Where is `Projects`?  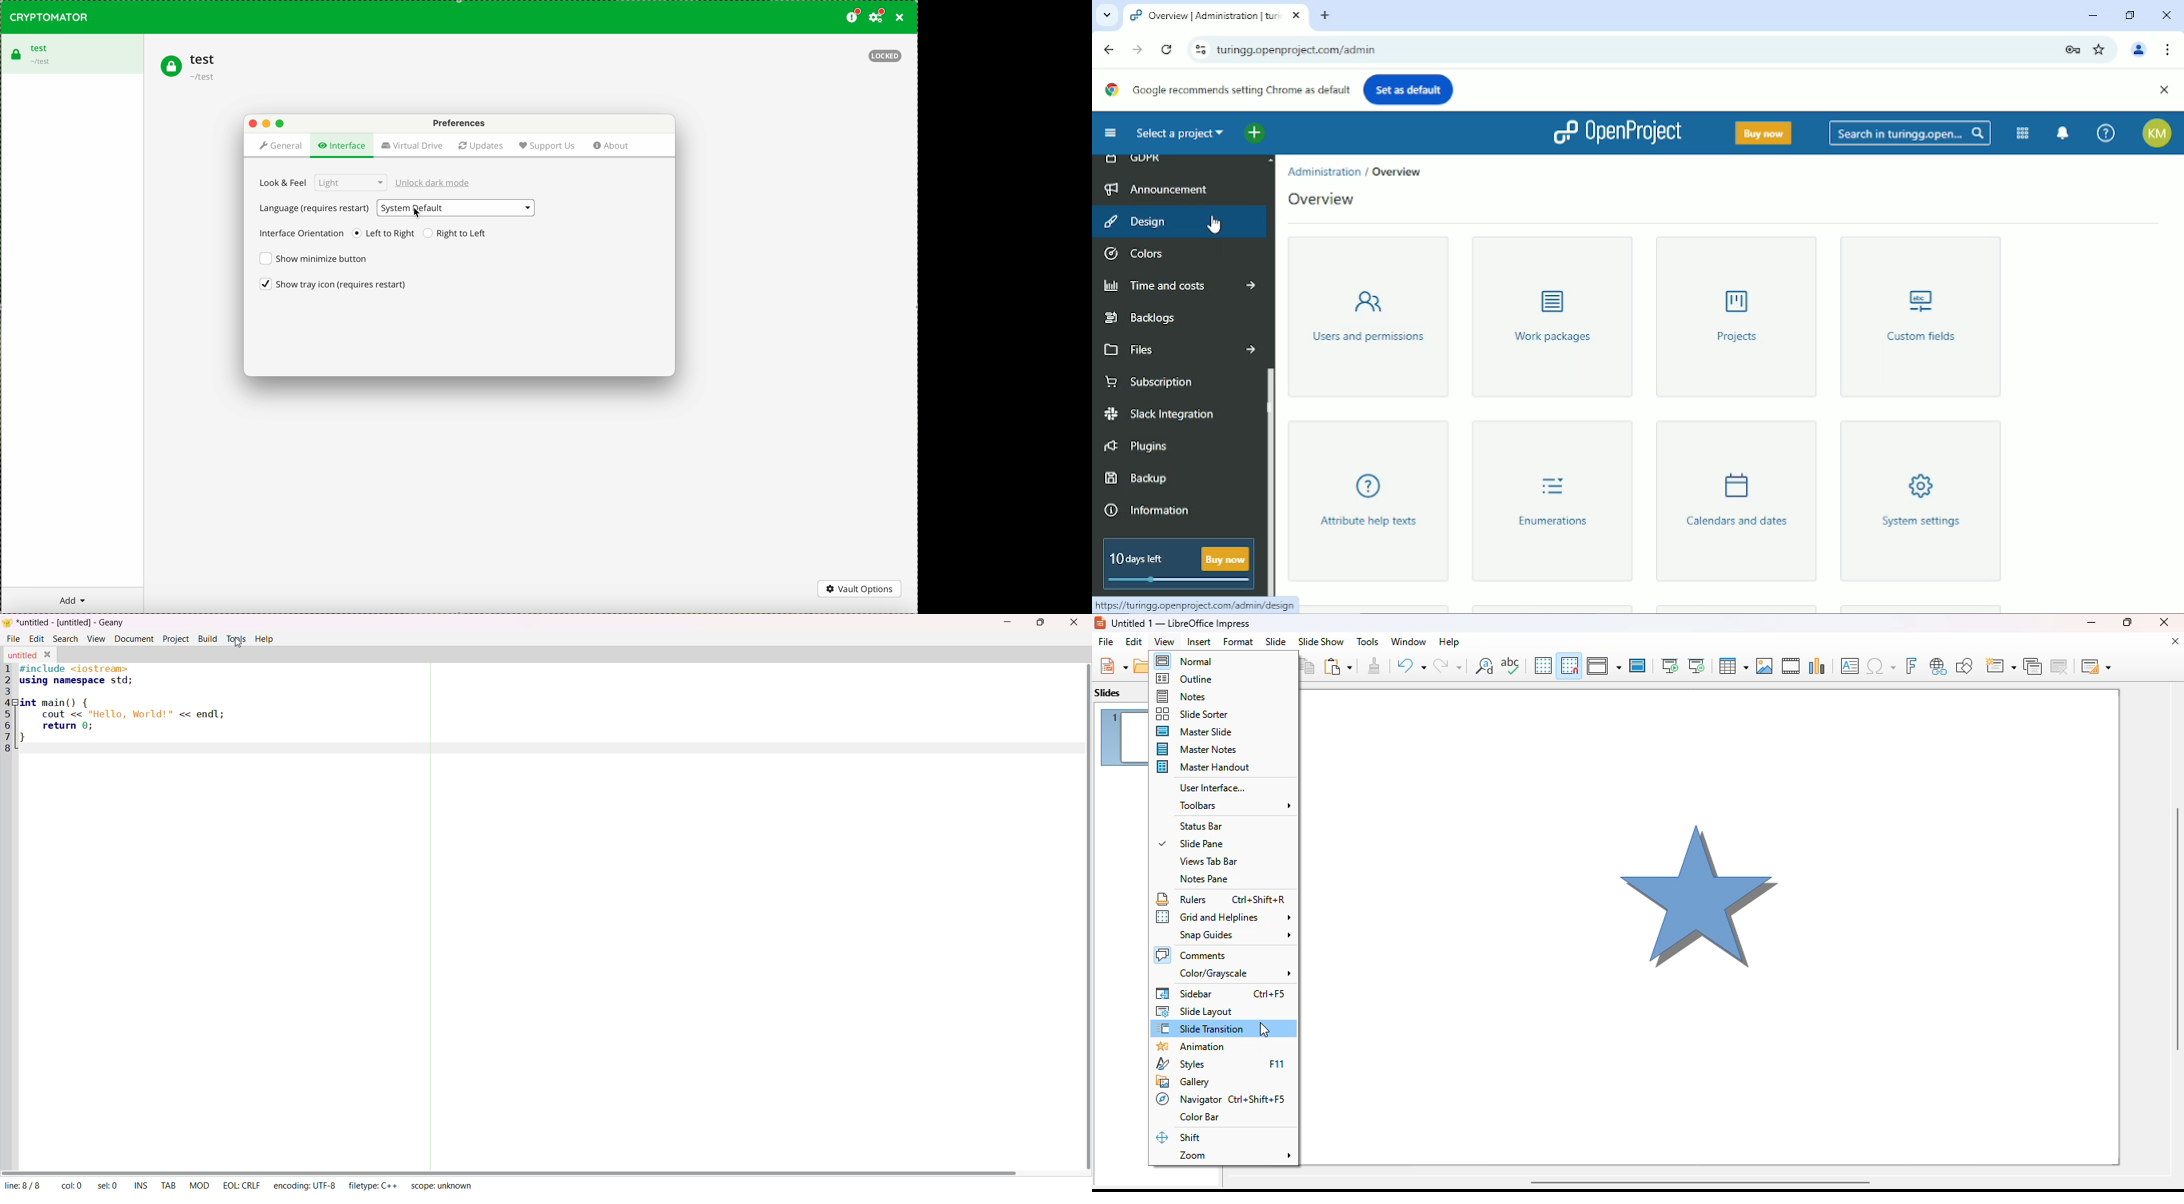 Projects is located at coordinates (1737, 317).